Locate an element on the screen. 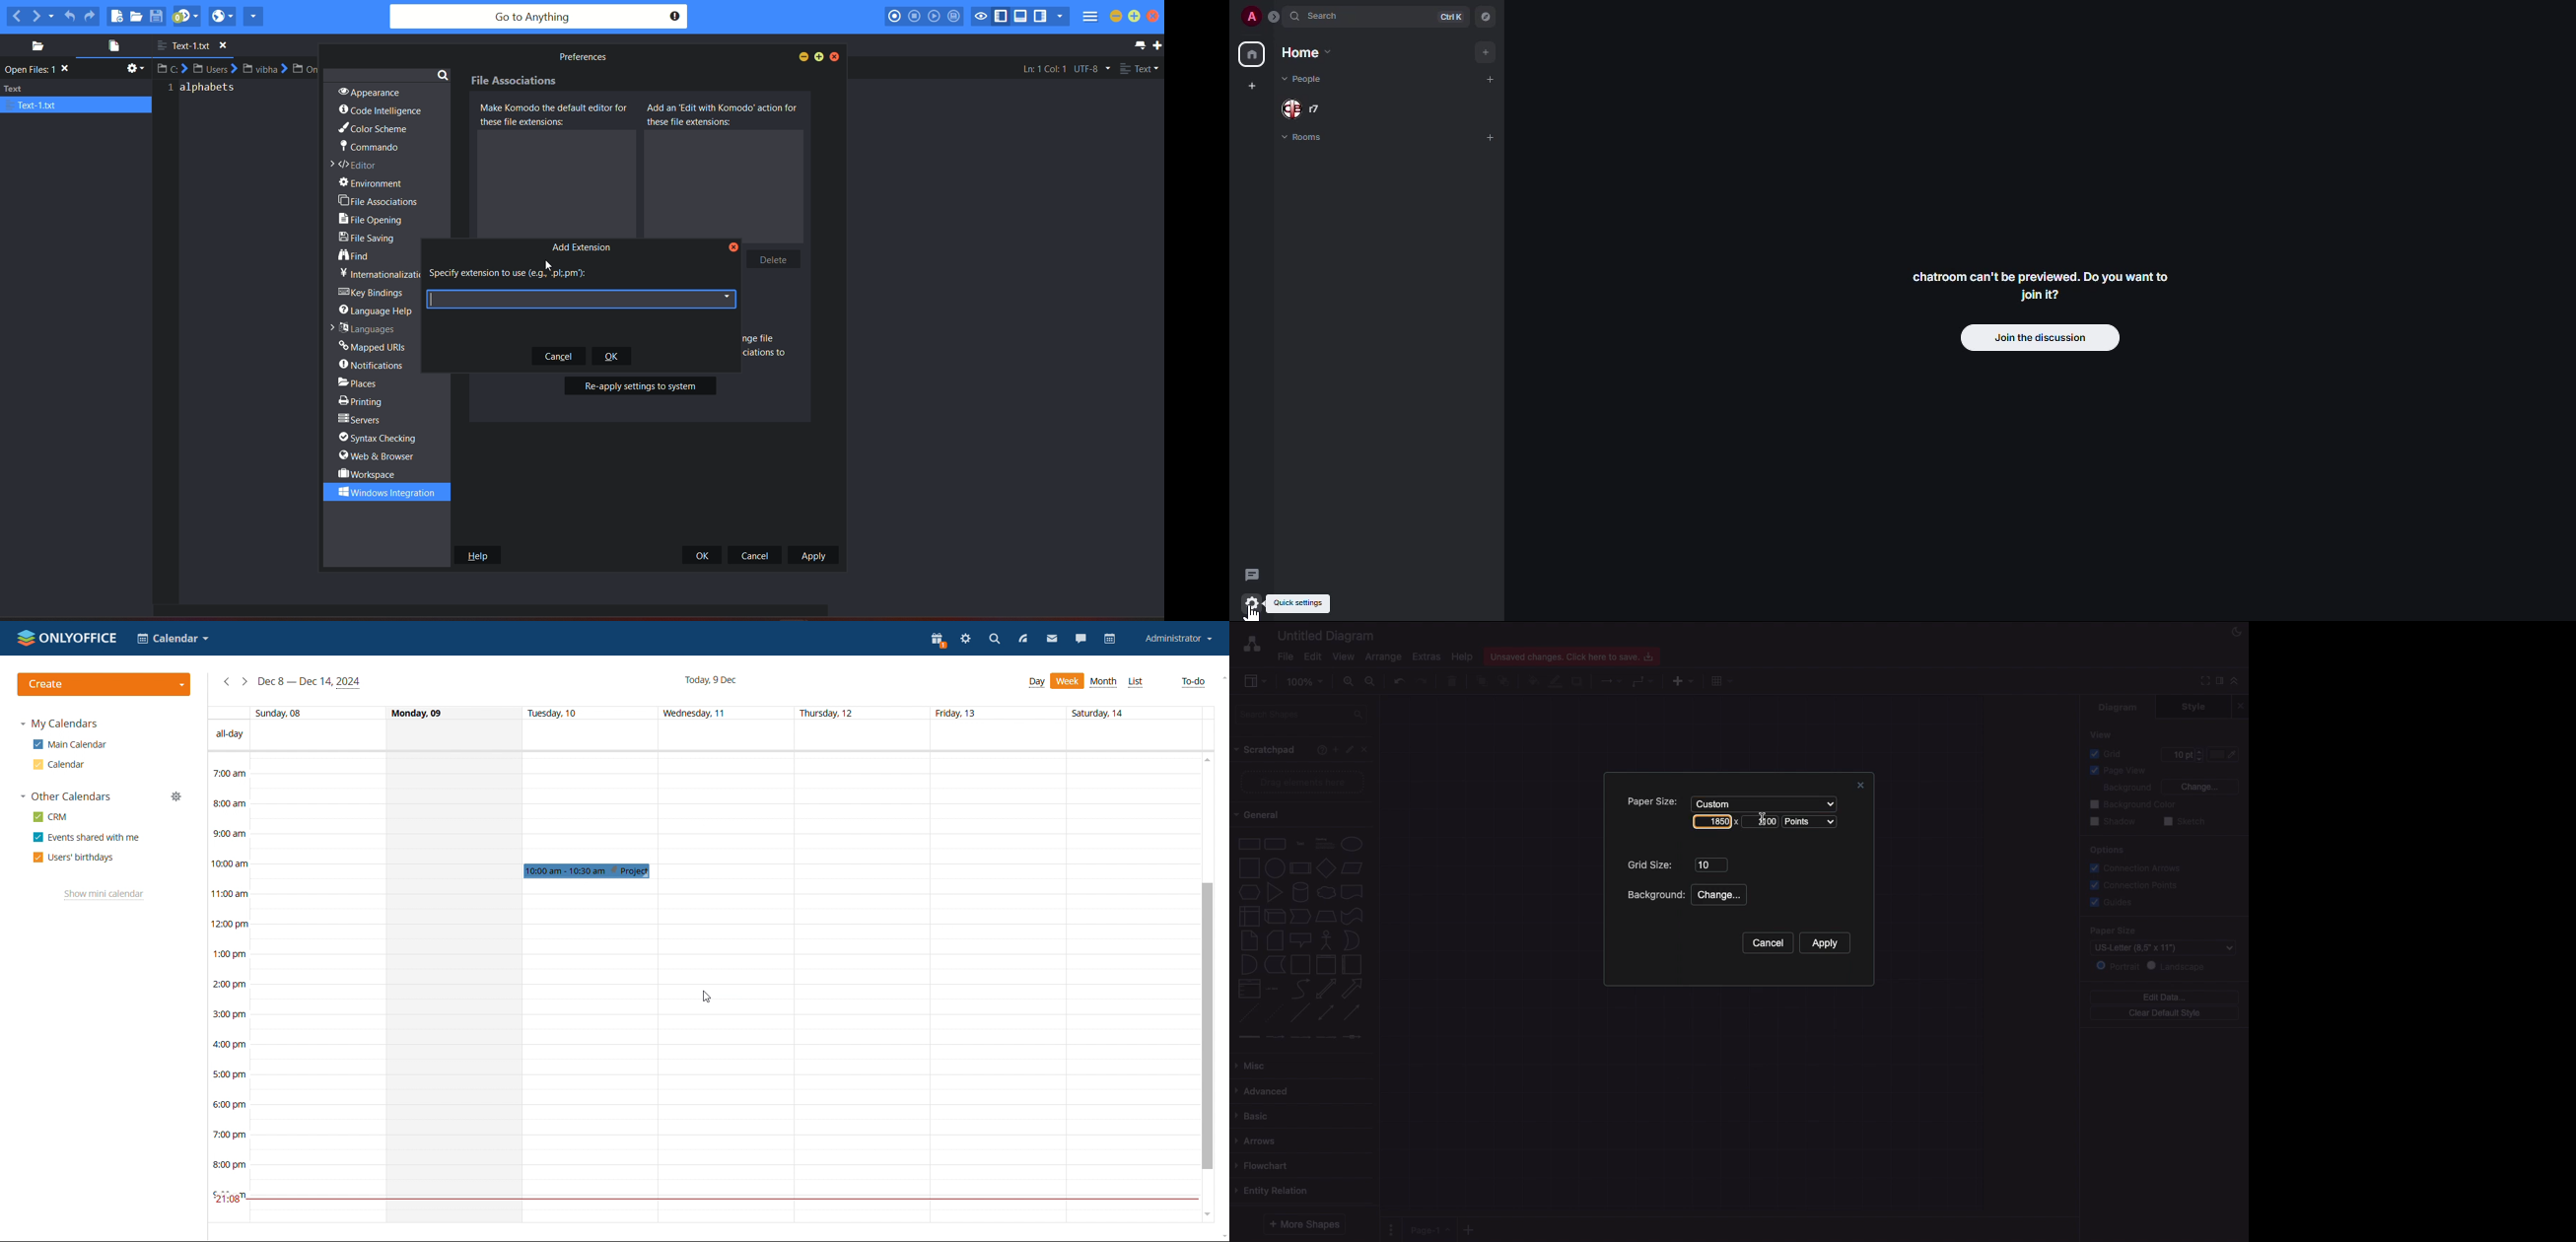  settings is located at coordinates (965, 640).